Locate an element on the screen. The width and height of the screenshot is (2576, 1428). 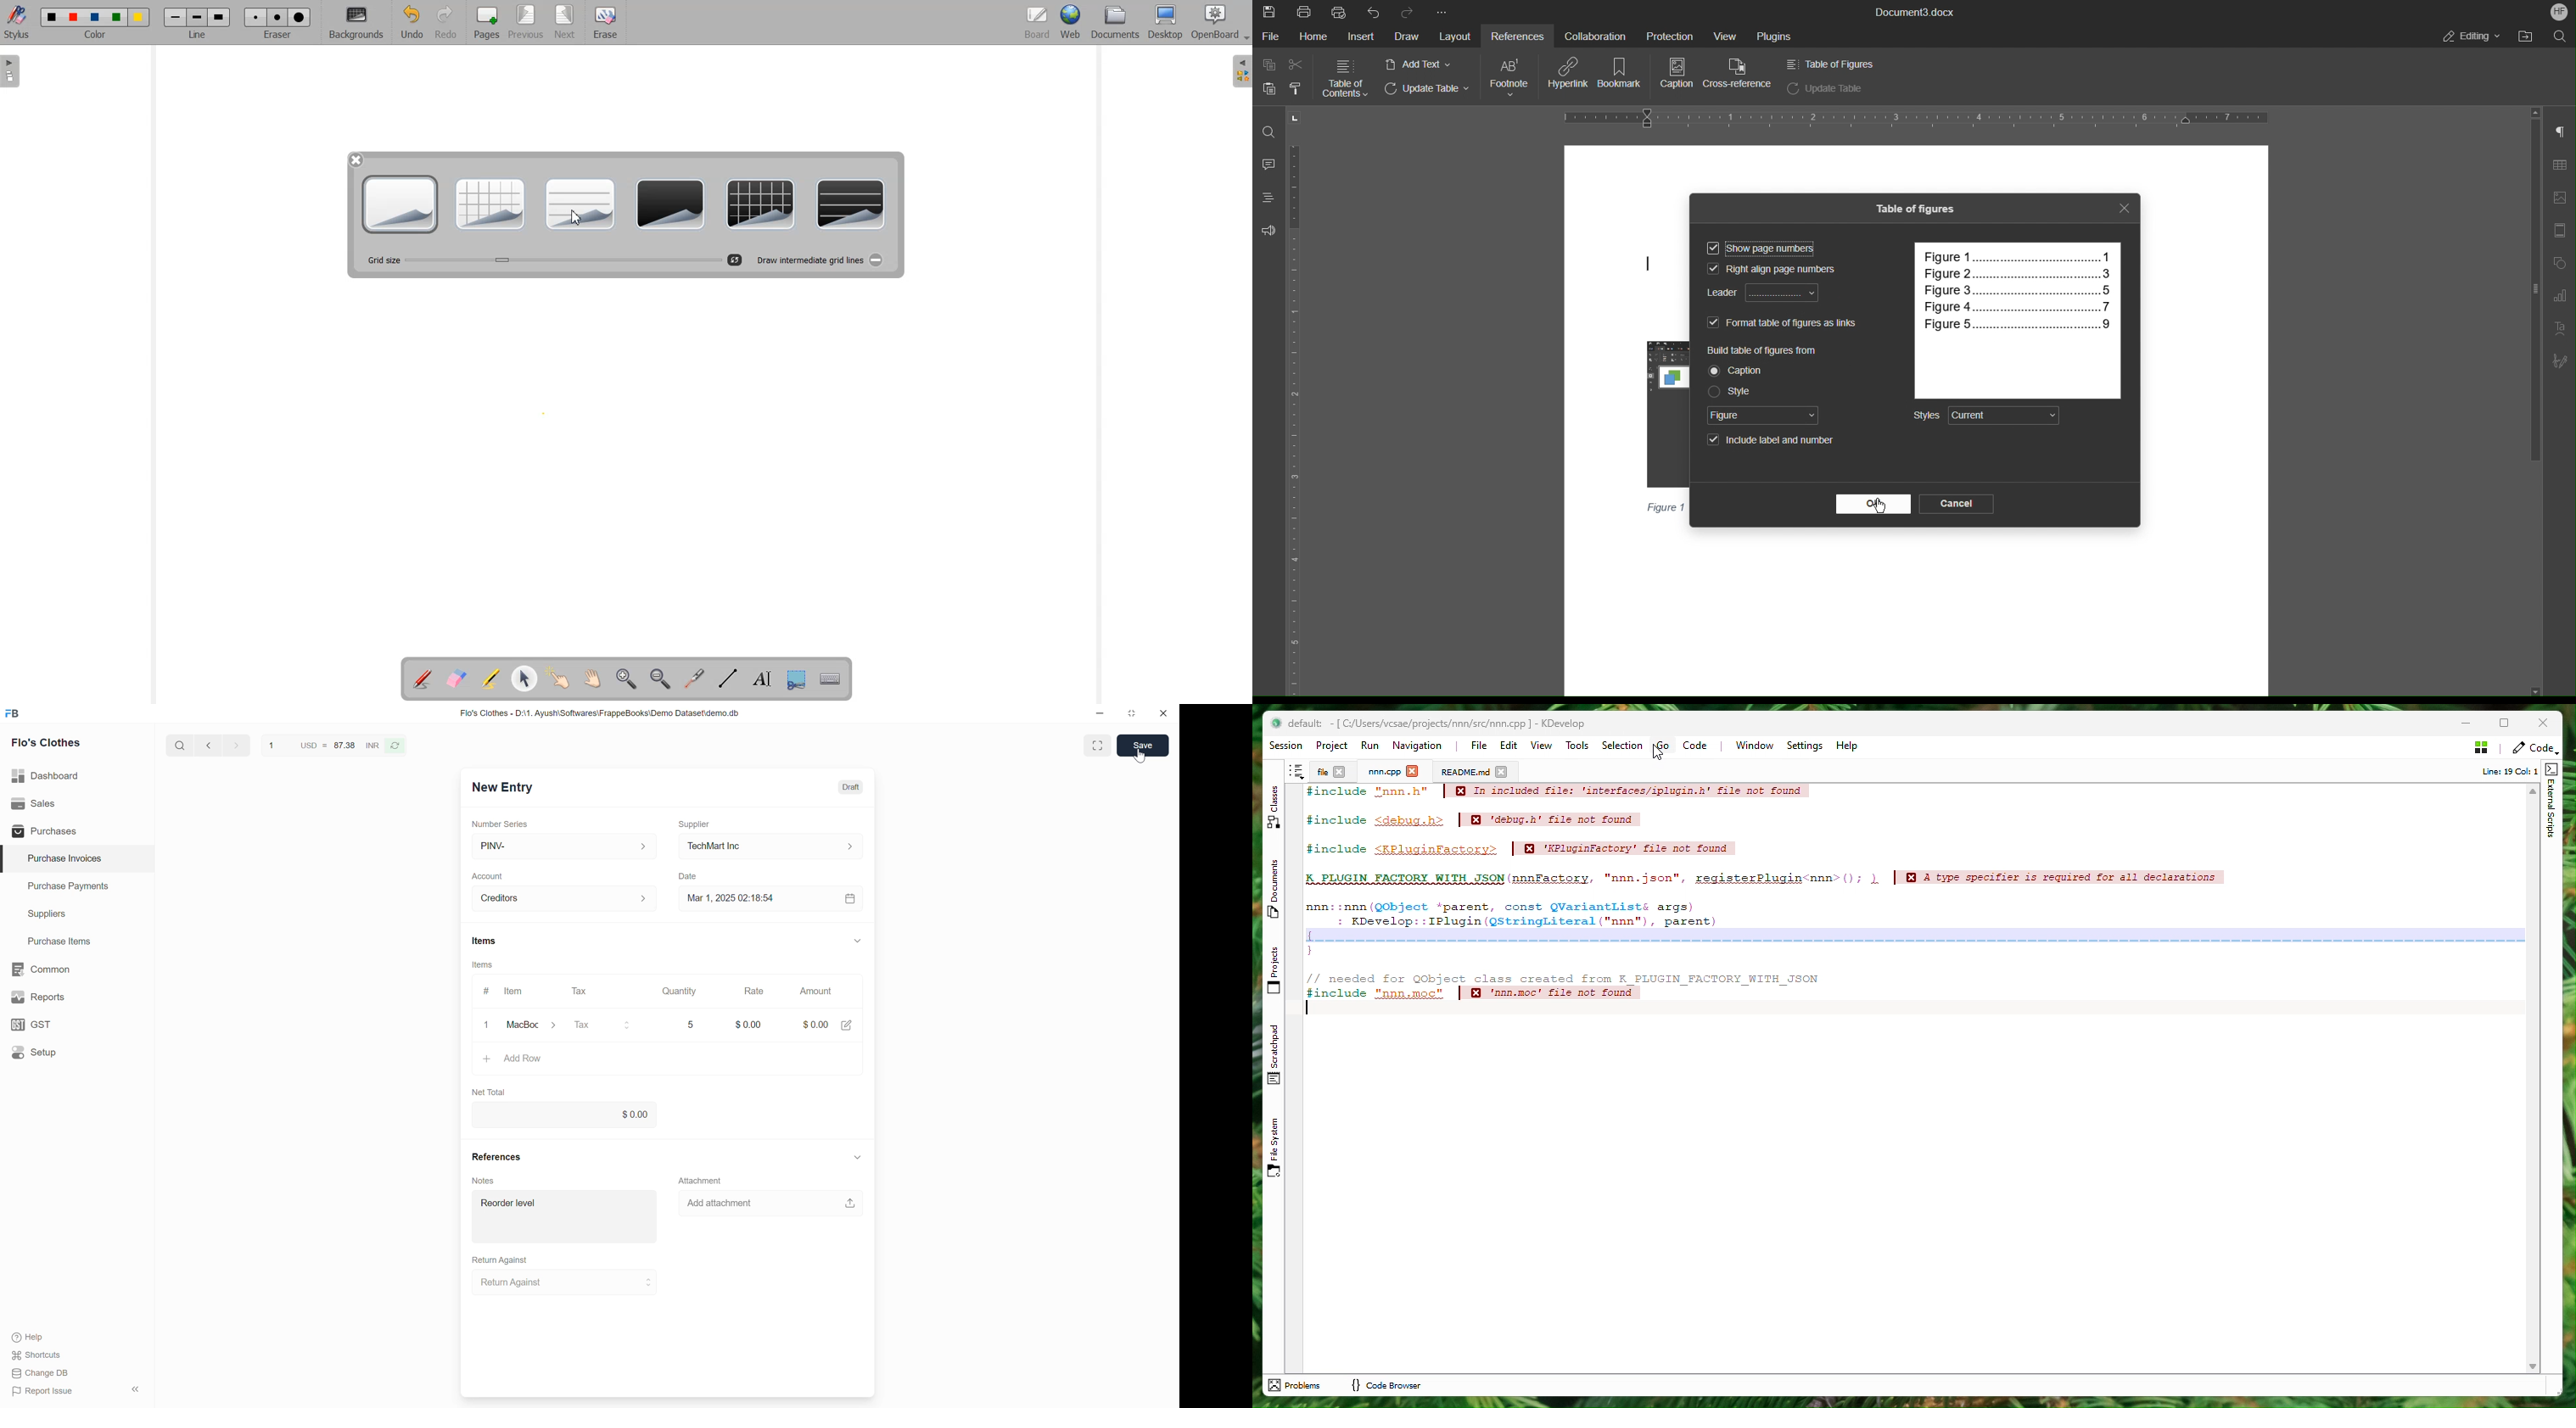
Account is located at coordinates (487, 877).